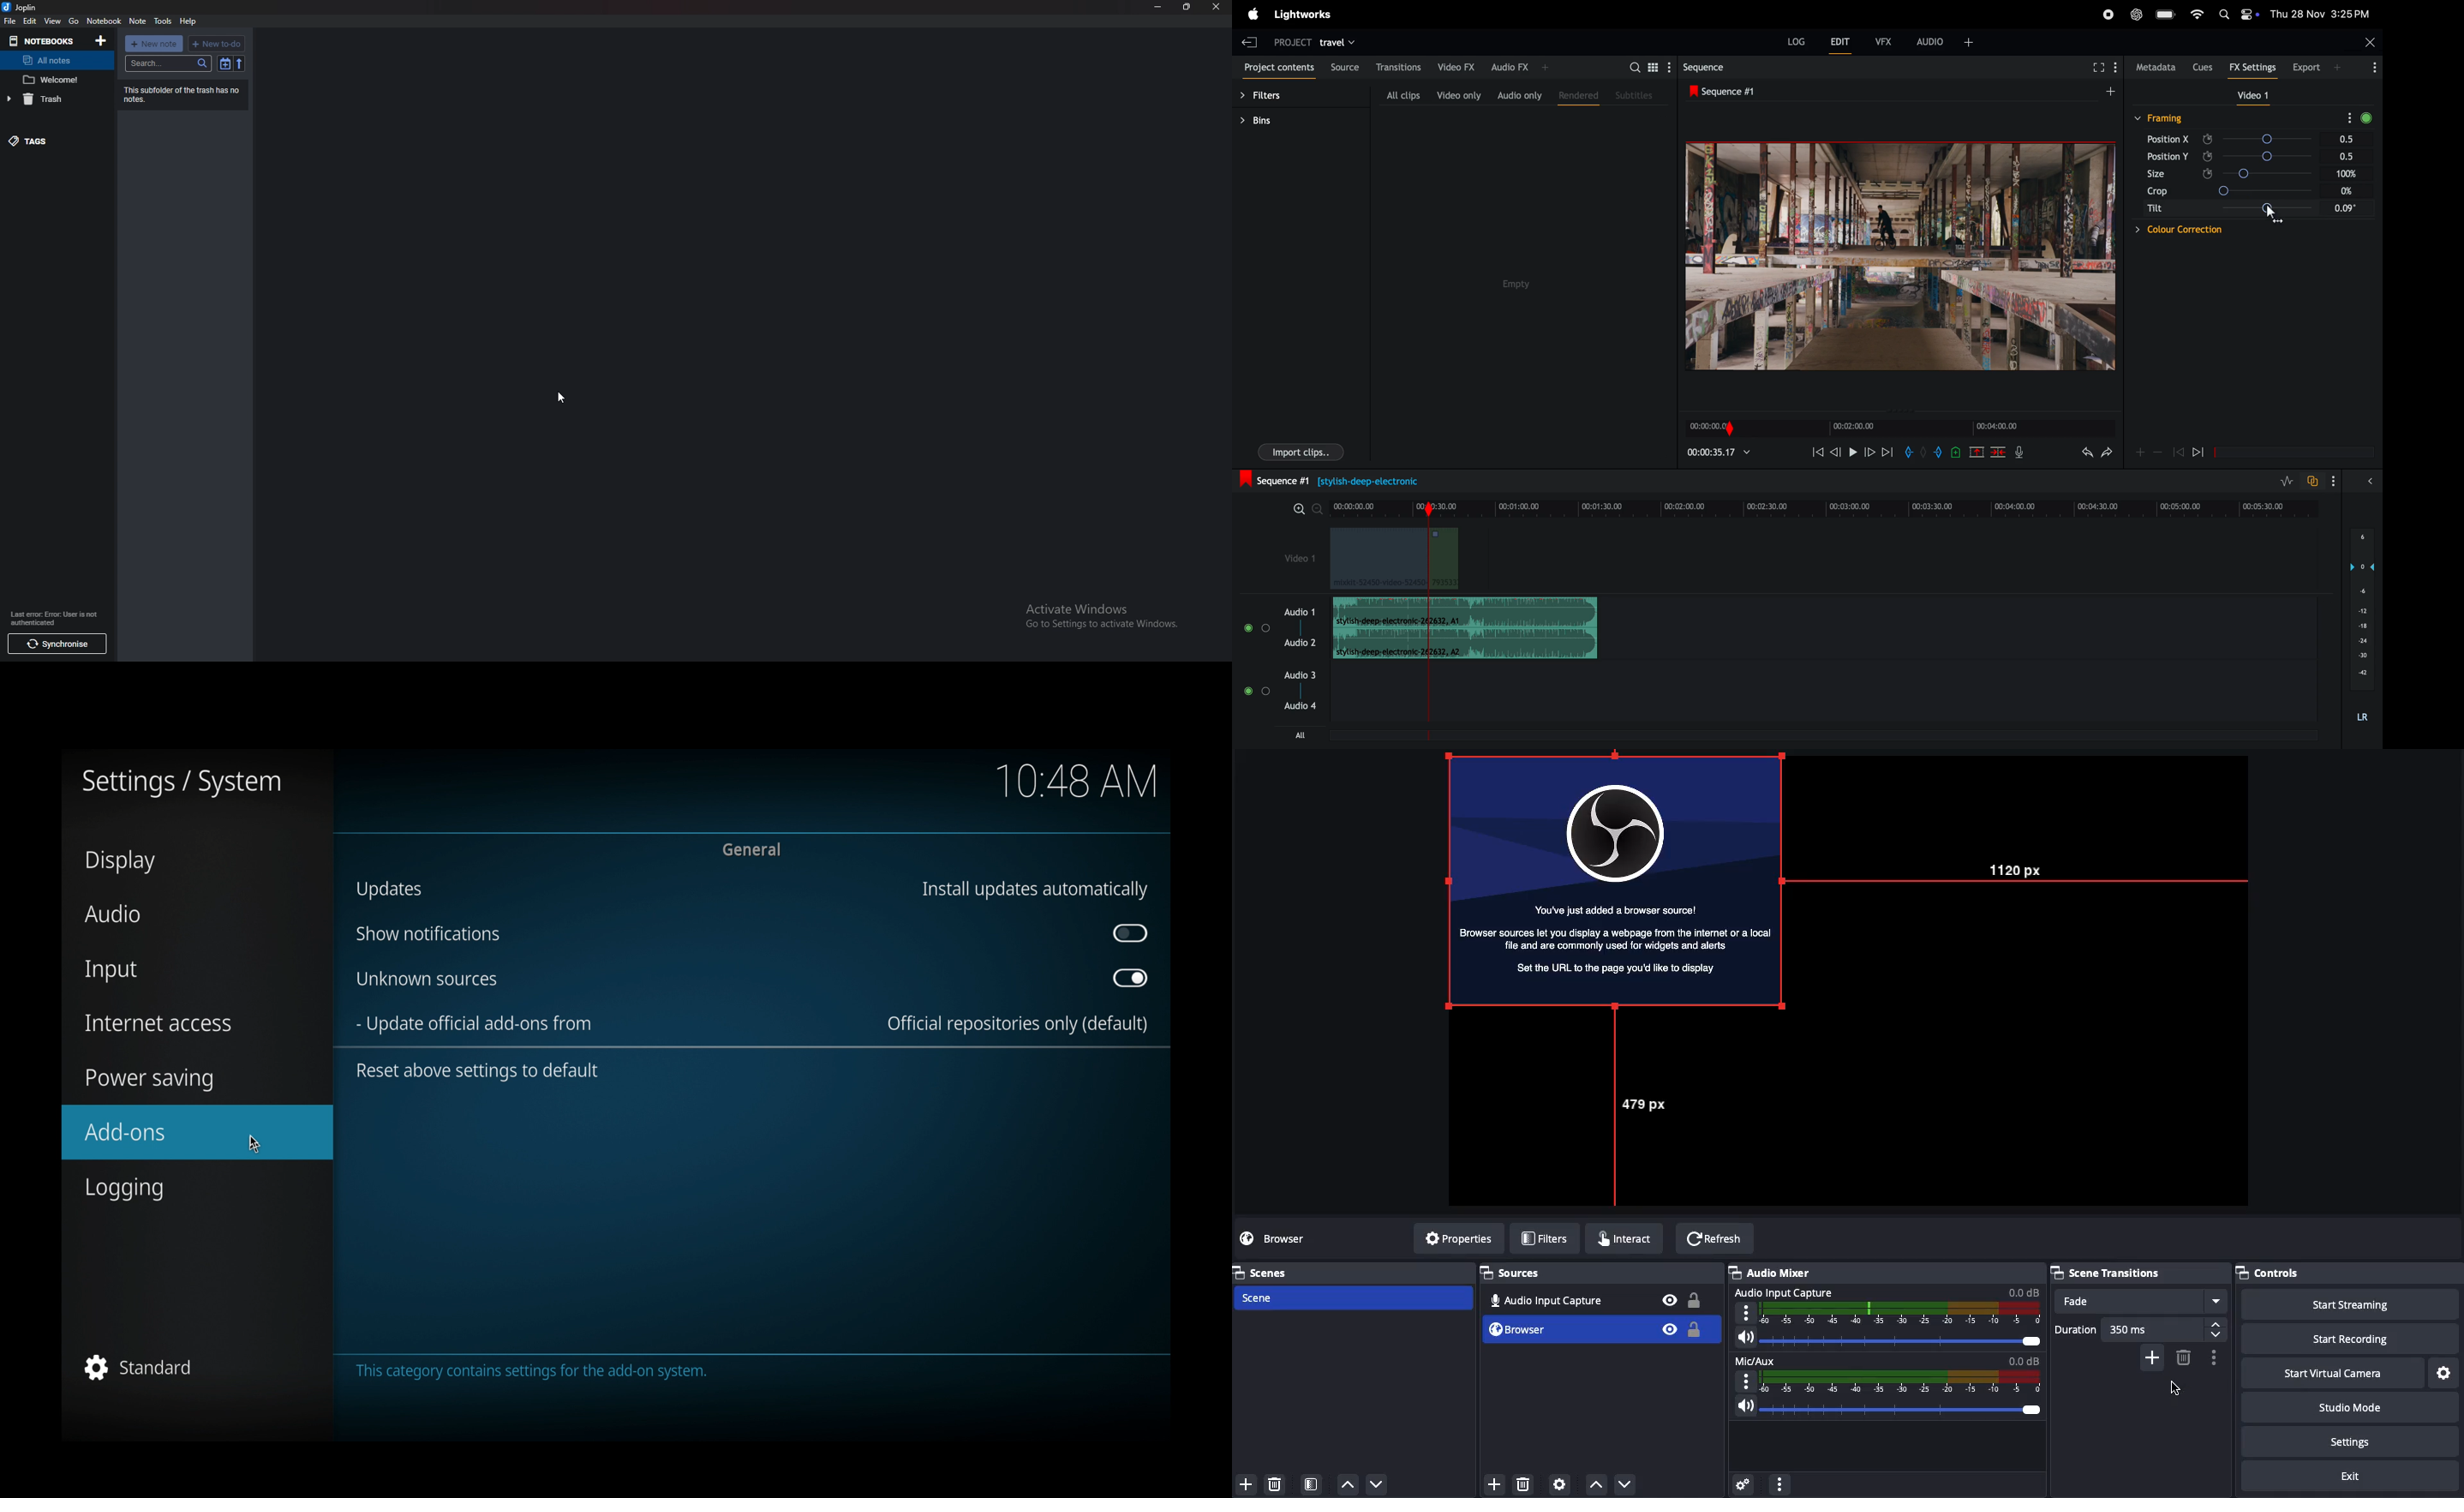 This screenshot has height=1512, width=2464. What do you see at coordinates (1838, 42) in the screenshot?
I see `edit` at bounding box center [1838, 42].